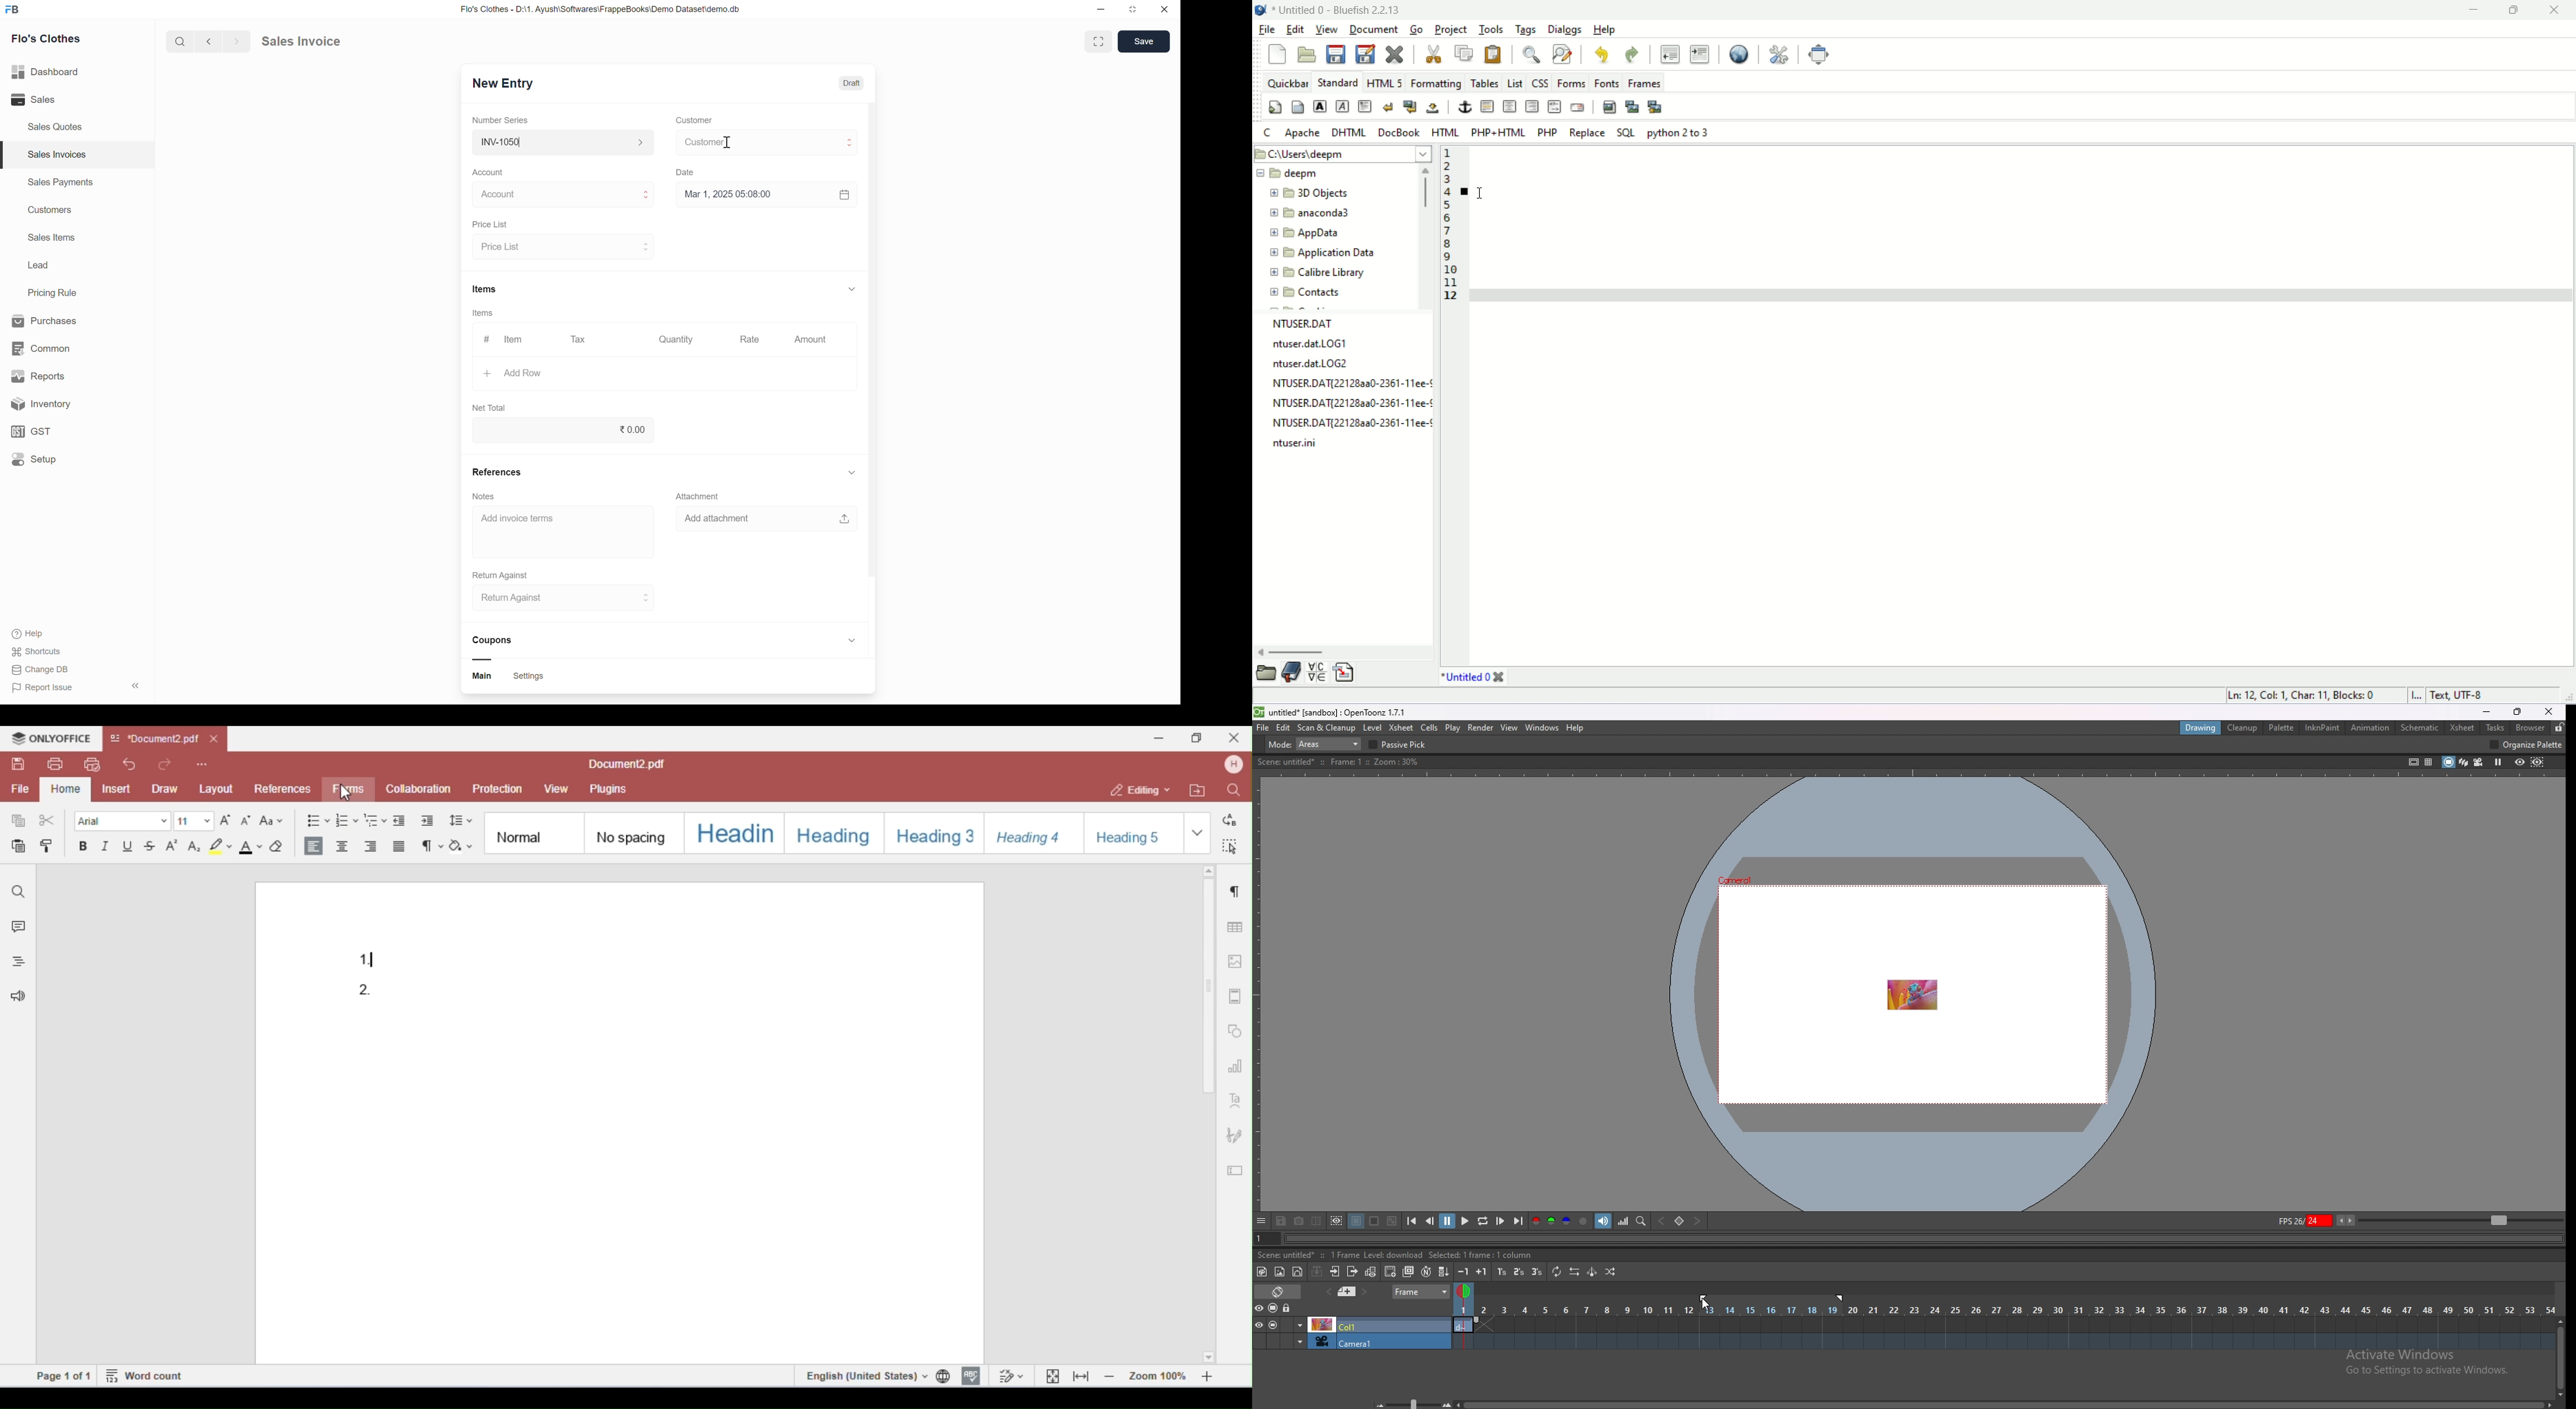  I want to click on Date, so click(688, 173).